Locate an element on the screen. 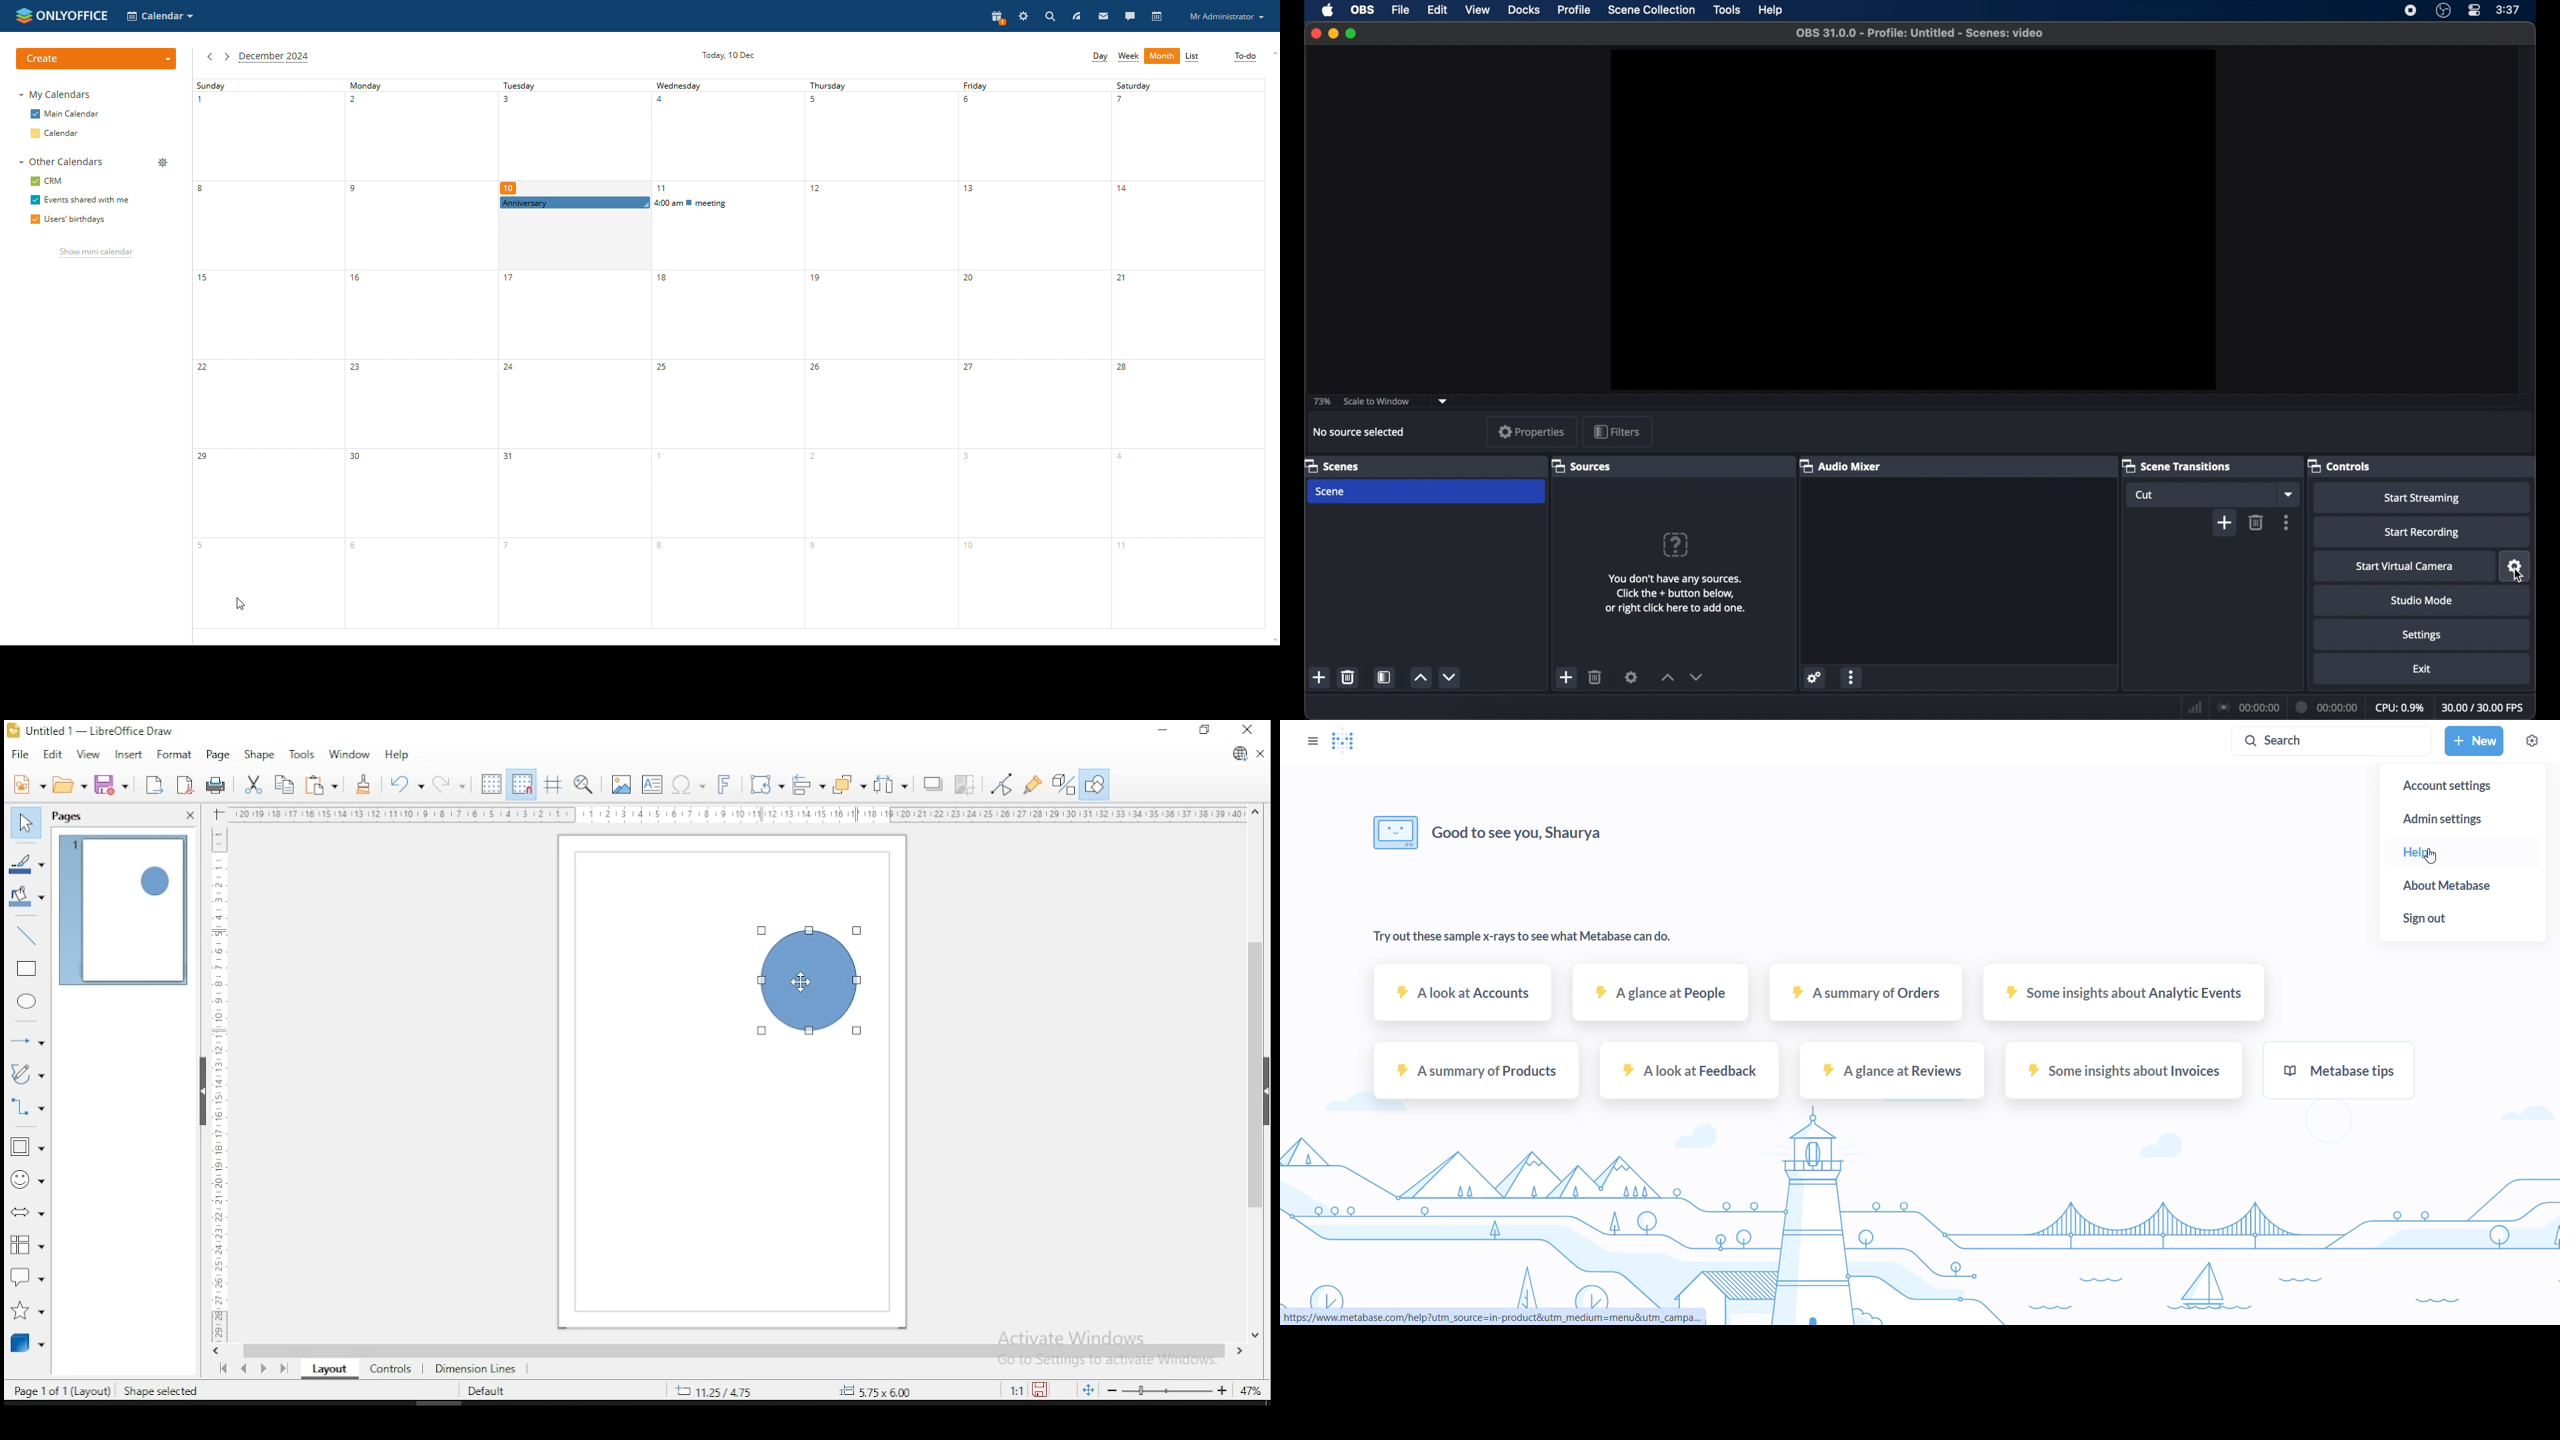 This screenshot has width=2576, height=1456. libreoffice update is located at coordinates (1239, 755).